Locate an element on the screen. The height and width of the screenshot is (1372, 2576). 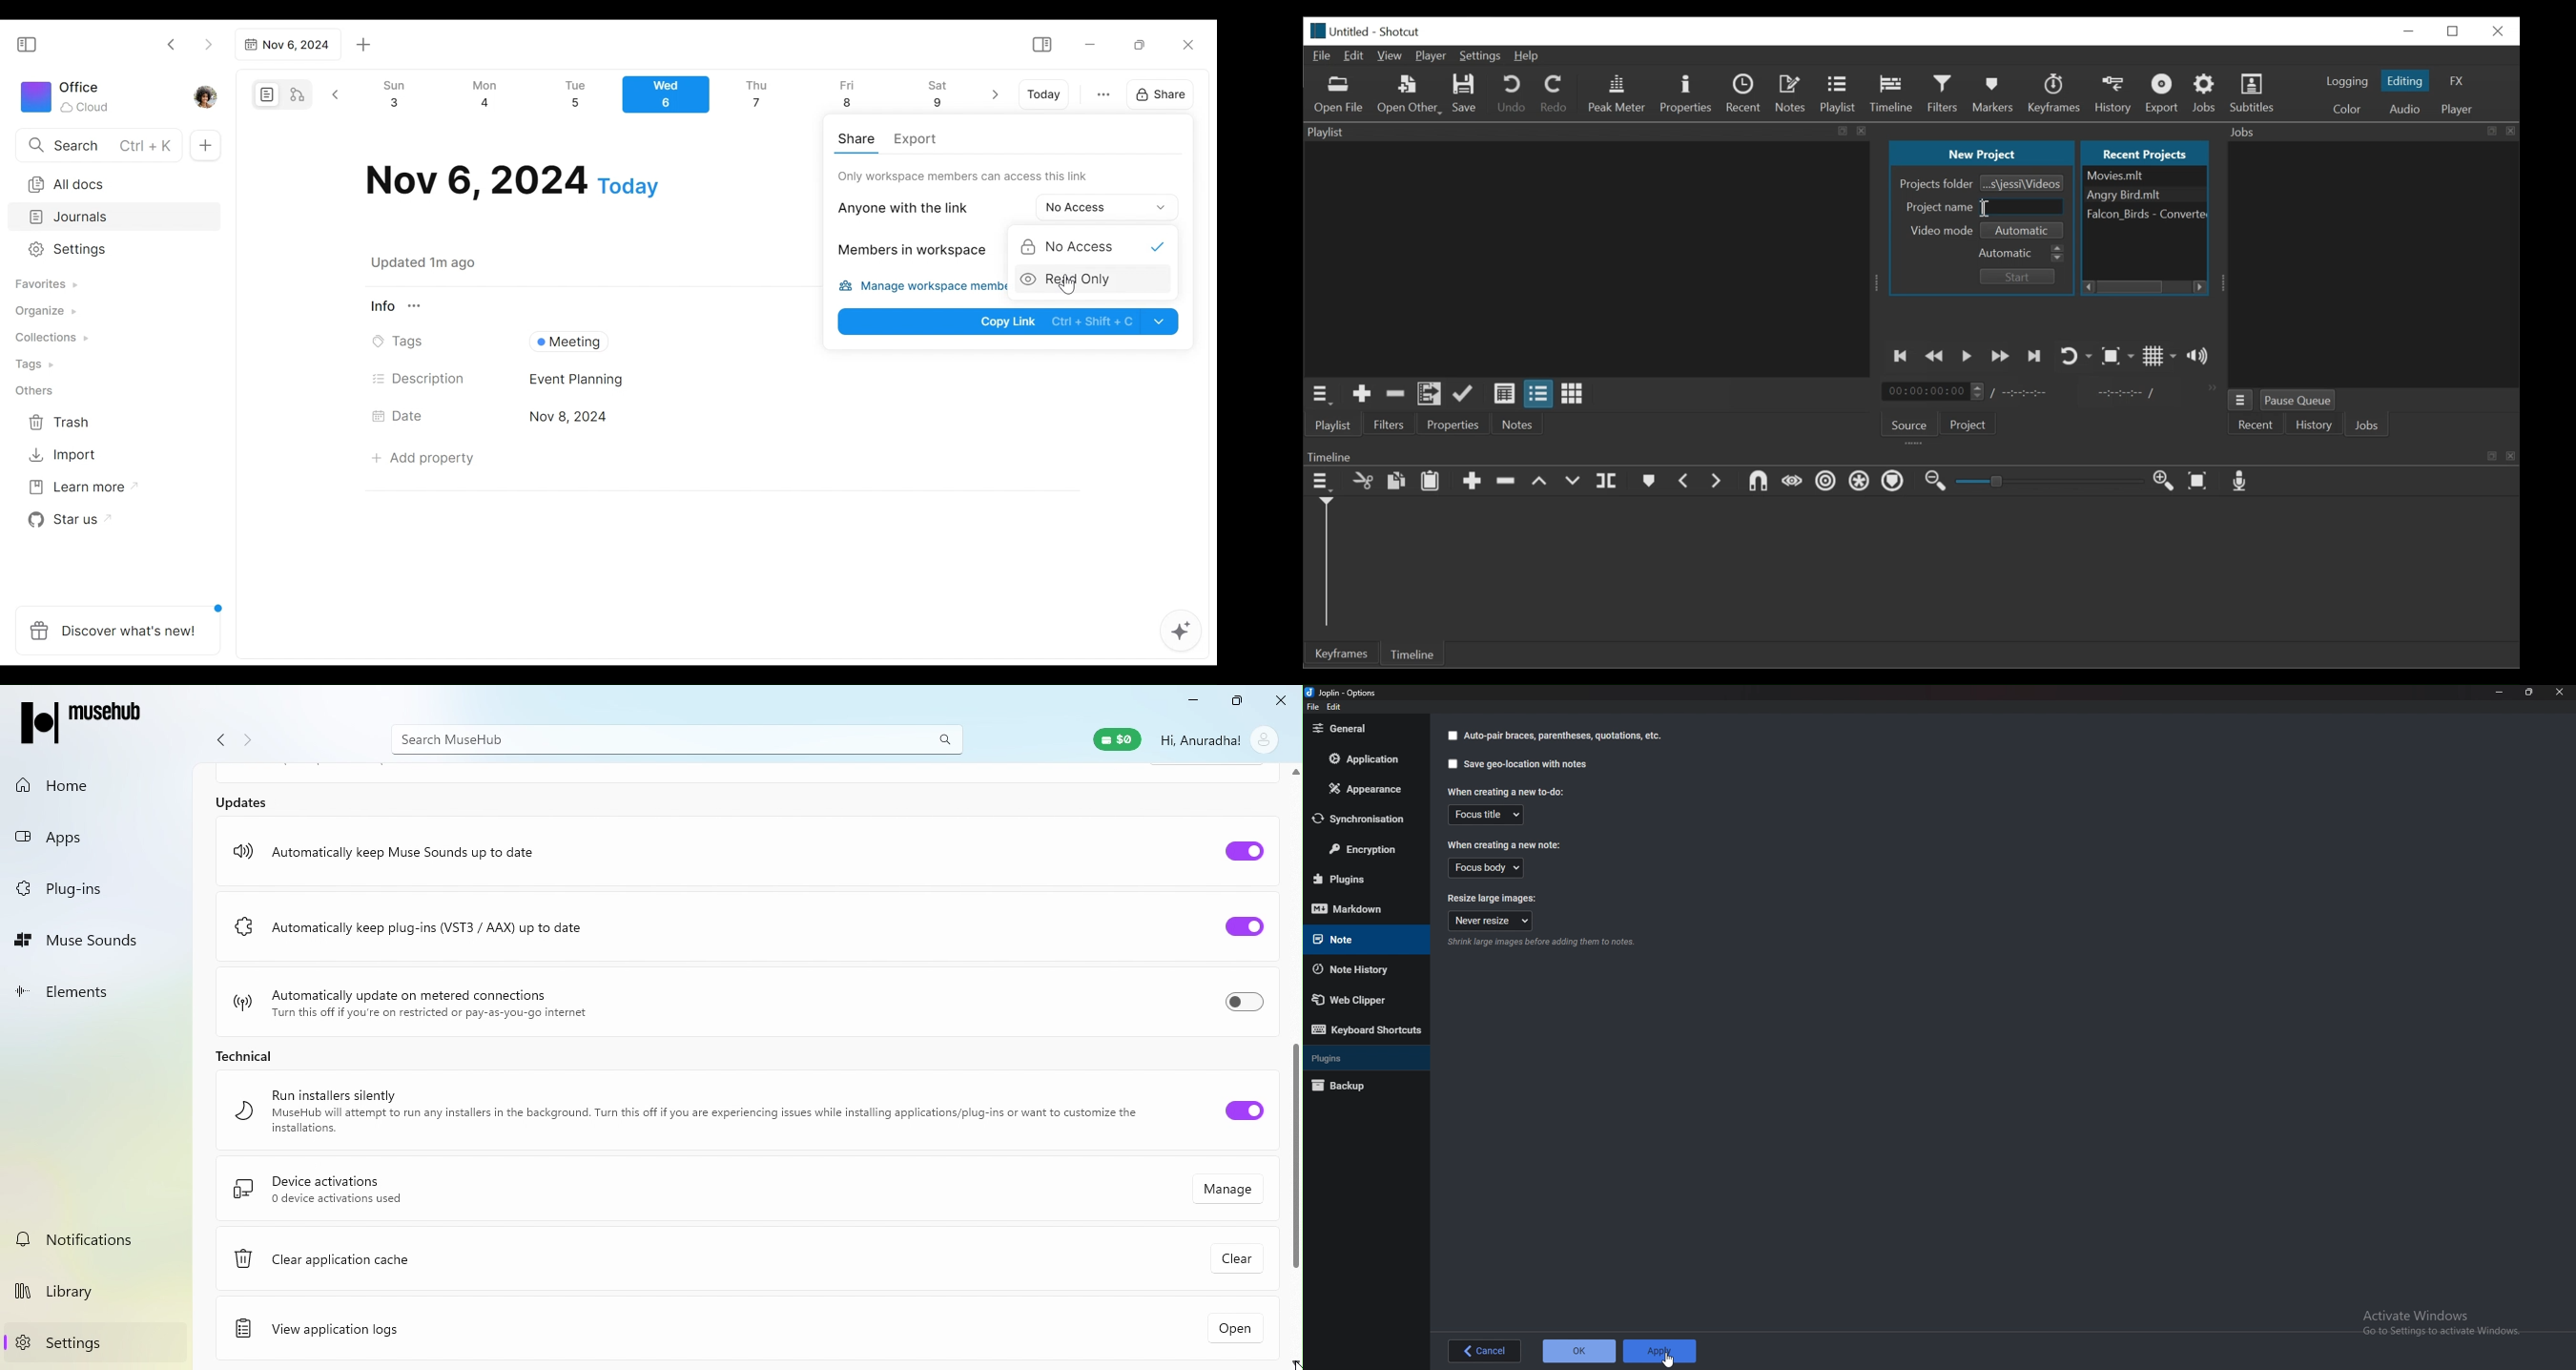
Skip to the next point is located at coordinates (2034, 357).